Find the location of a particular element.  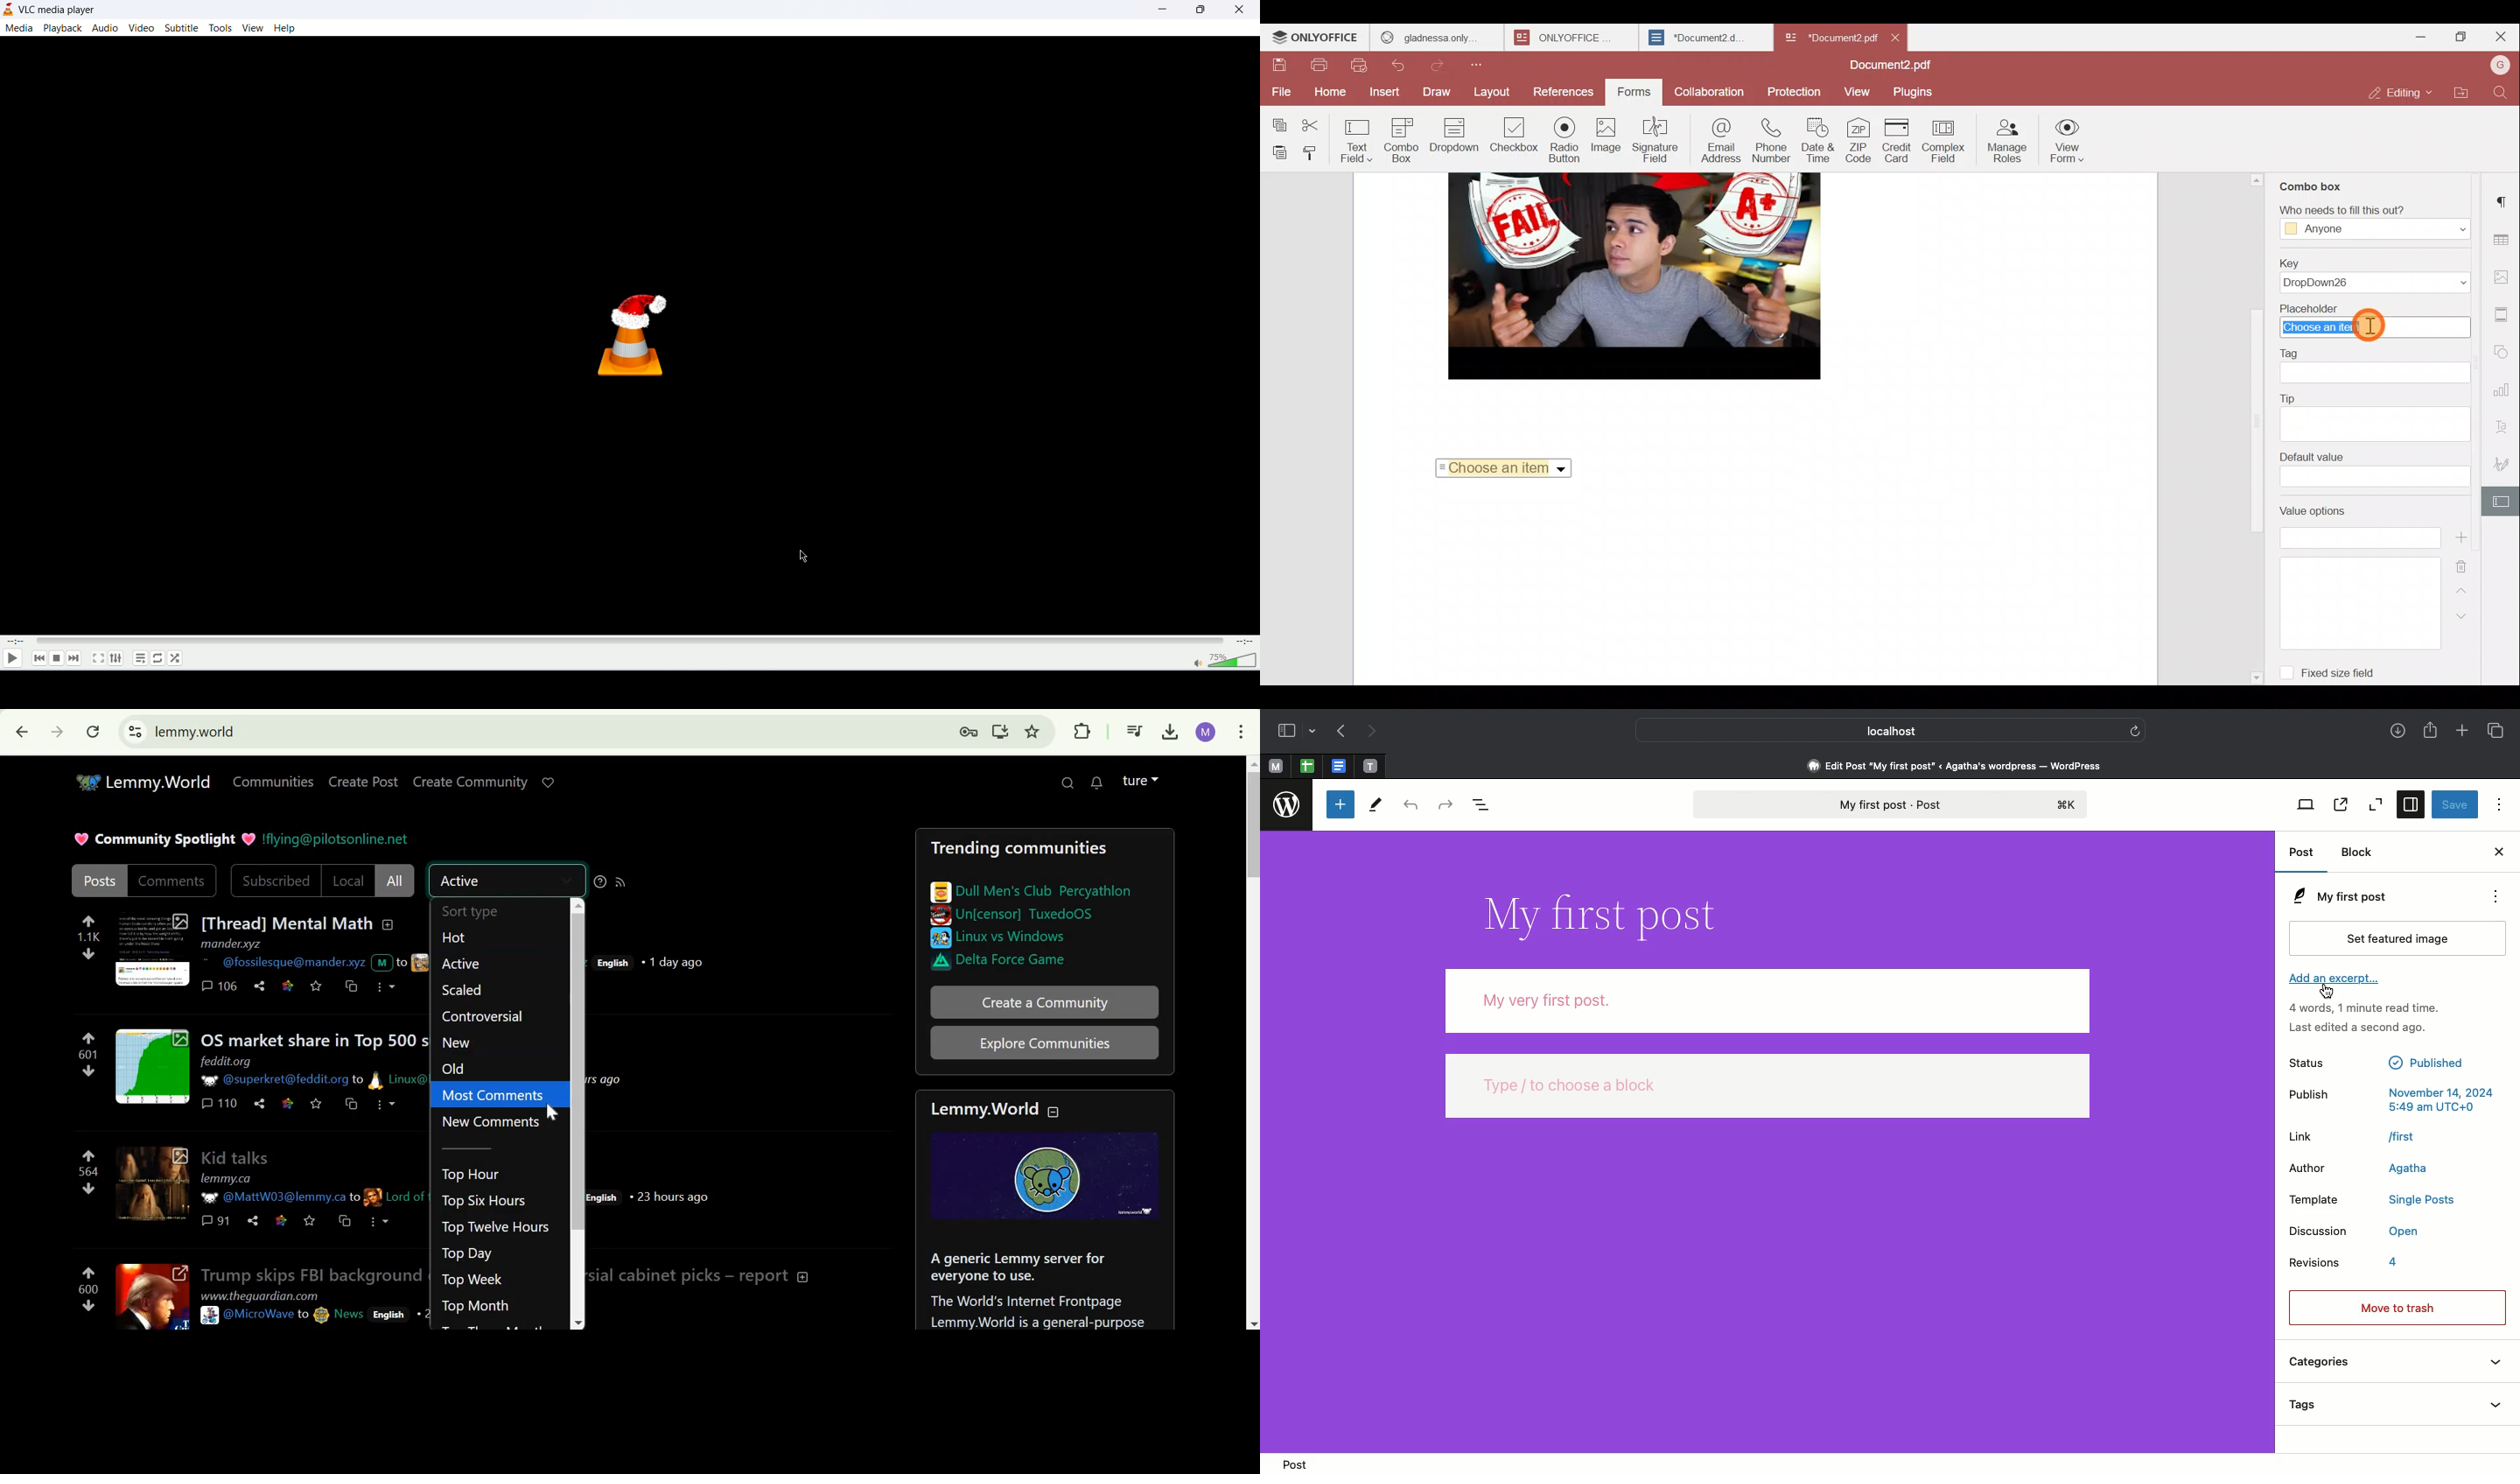

scroll bar is located at coordinates (581, 1114).